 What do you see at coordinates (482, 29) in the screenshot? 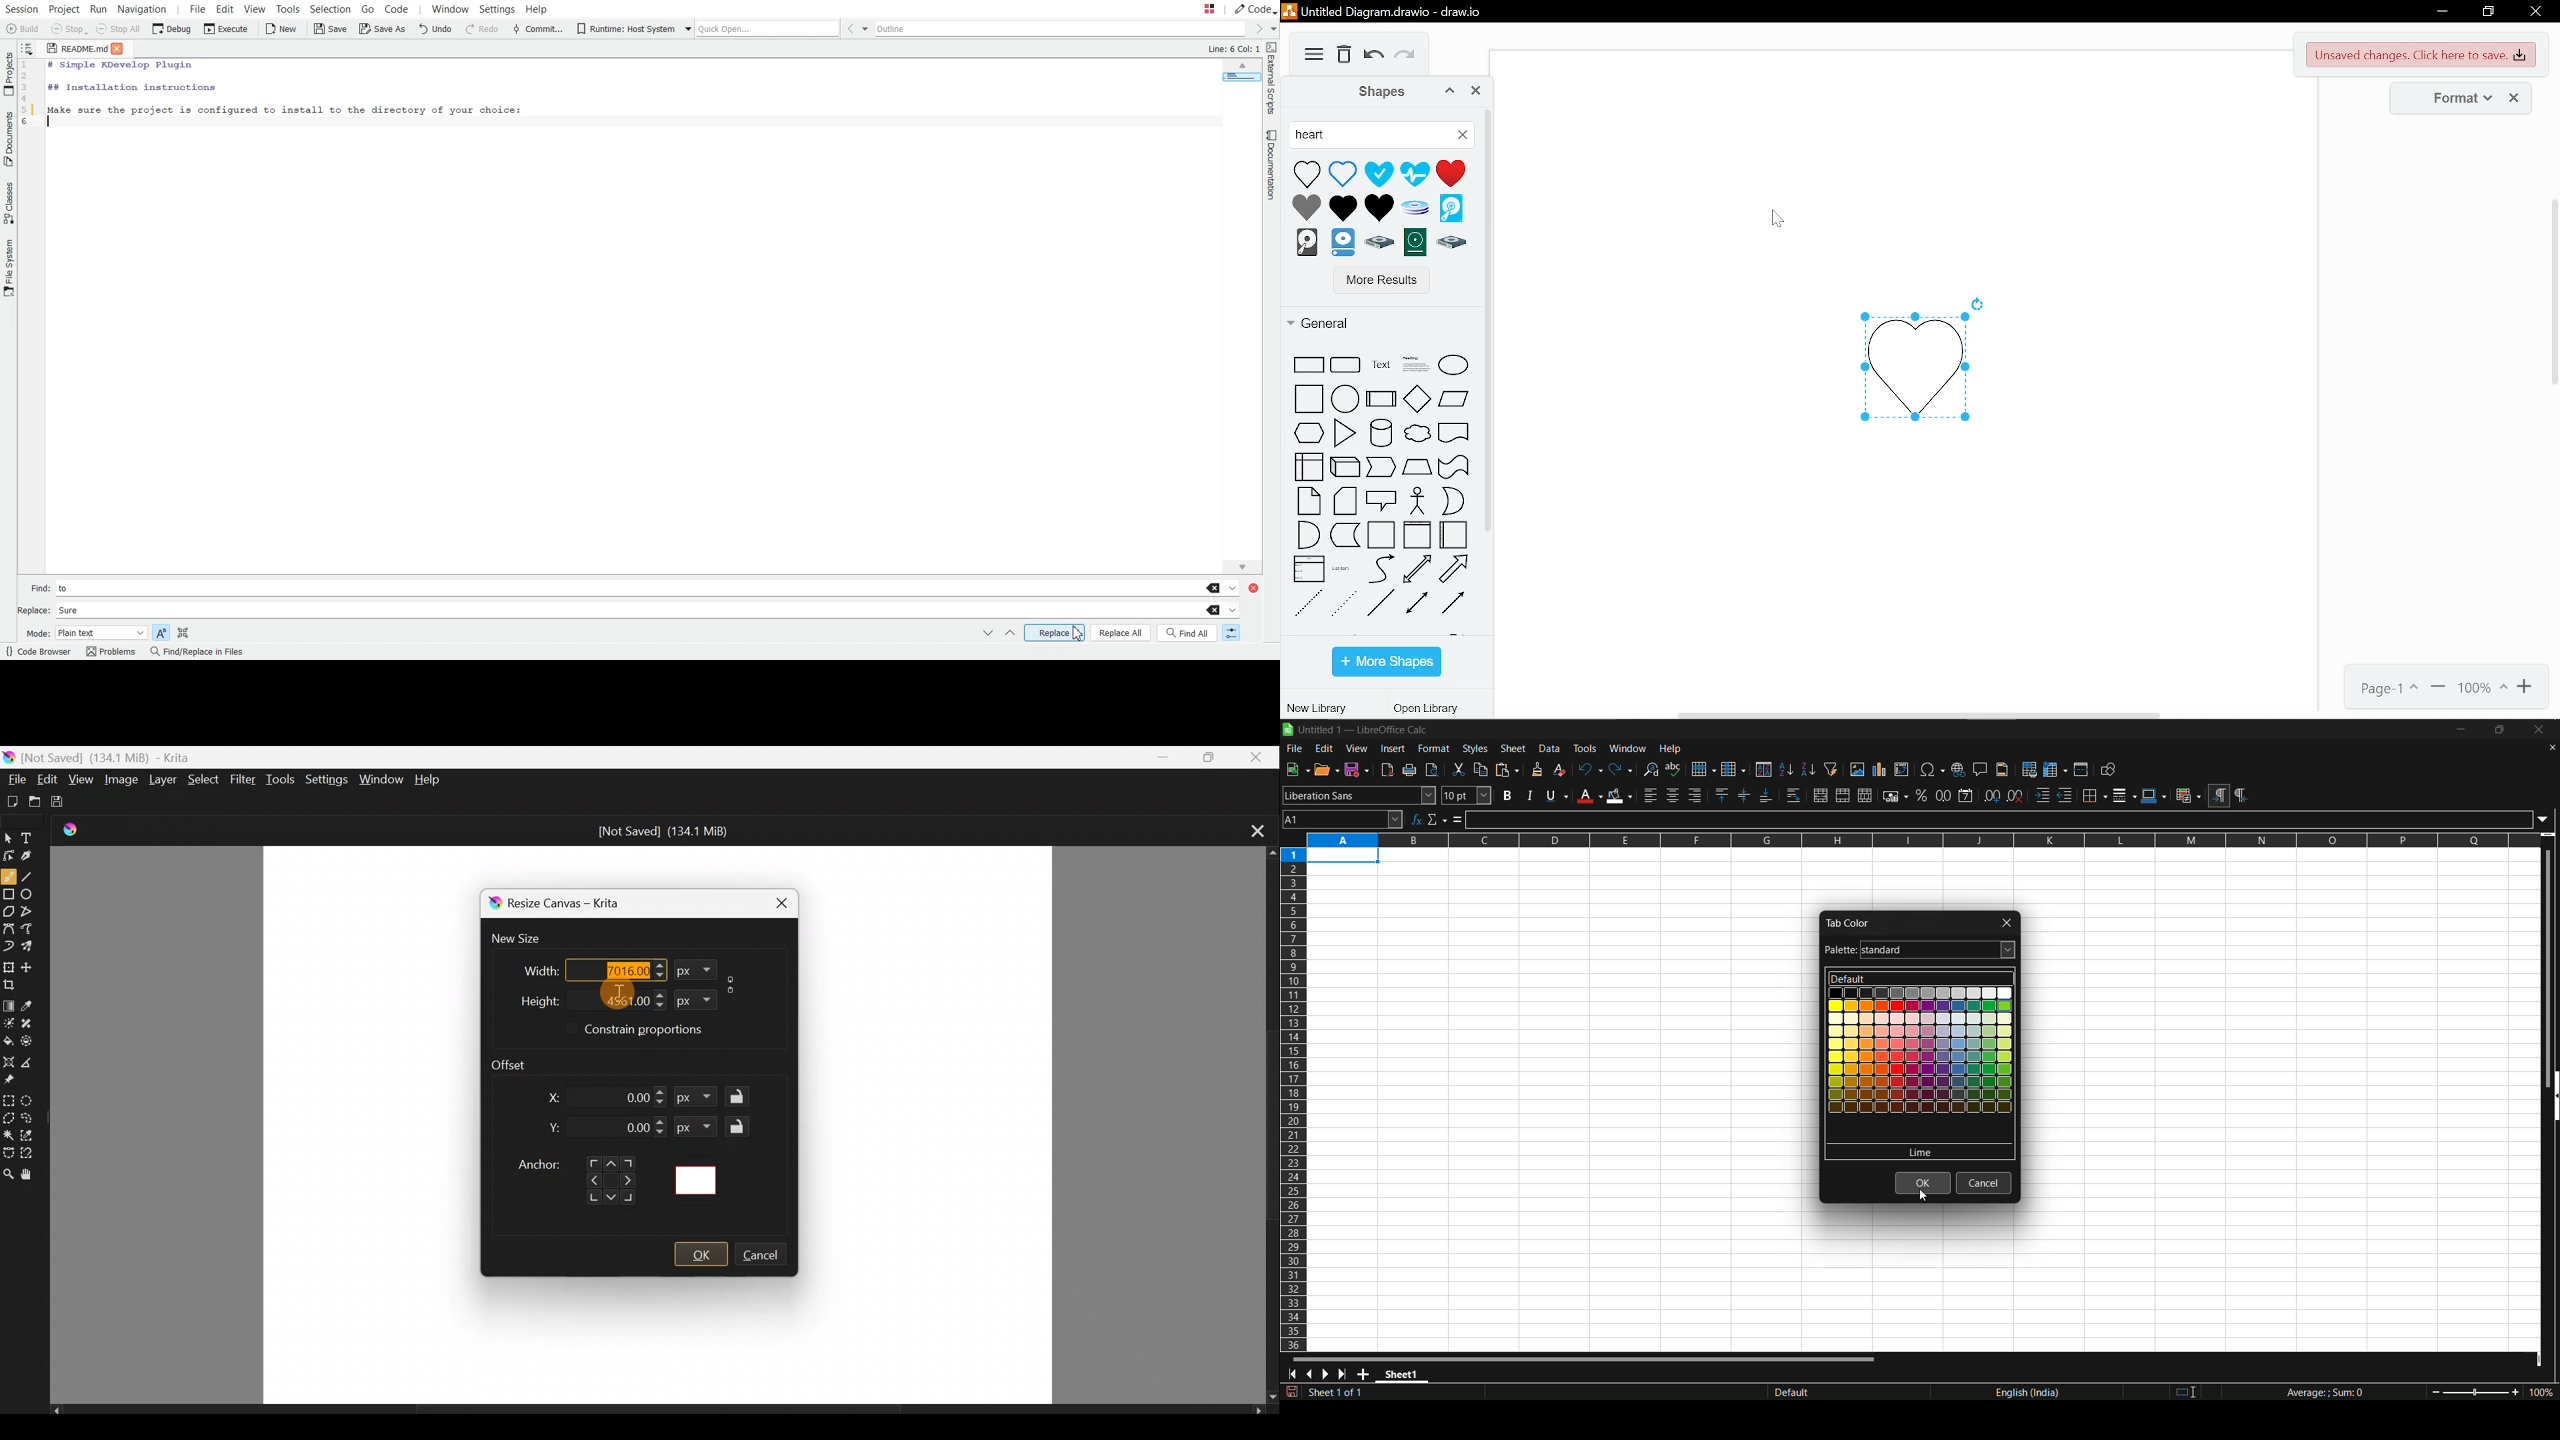
I see `Redo` at bounding box center [482, 29].